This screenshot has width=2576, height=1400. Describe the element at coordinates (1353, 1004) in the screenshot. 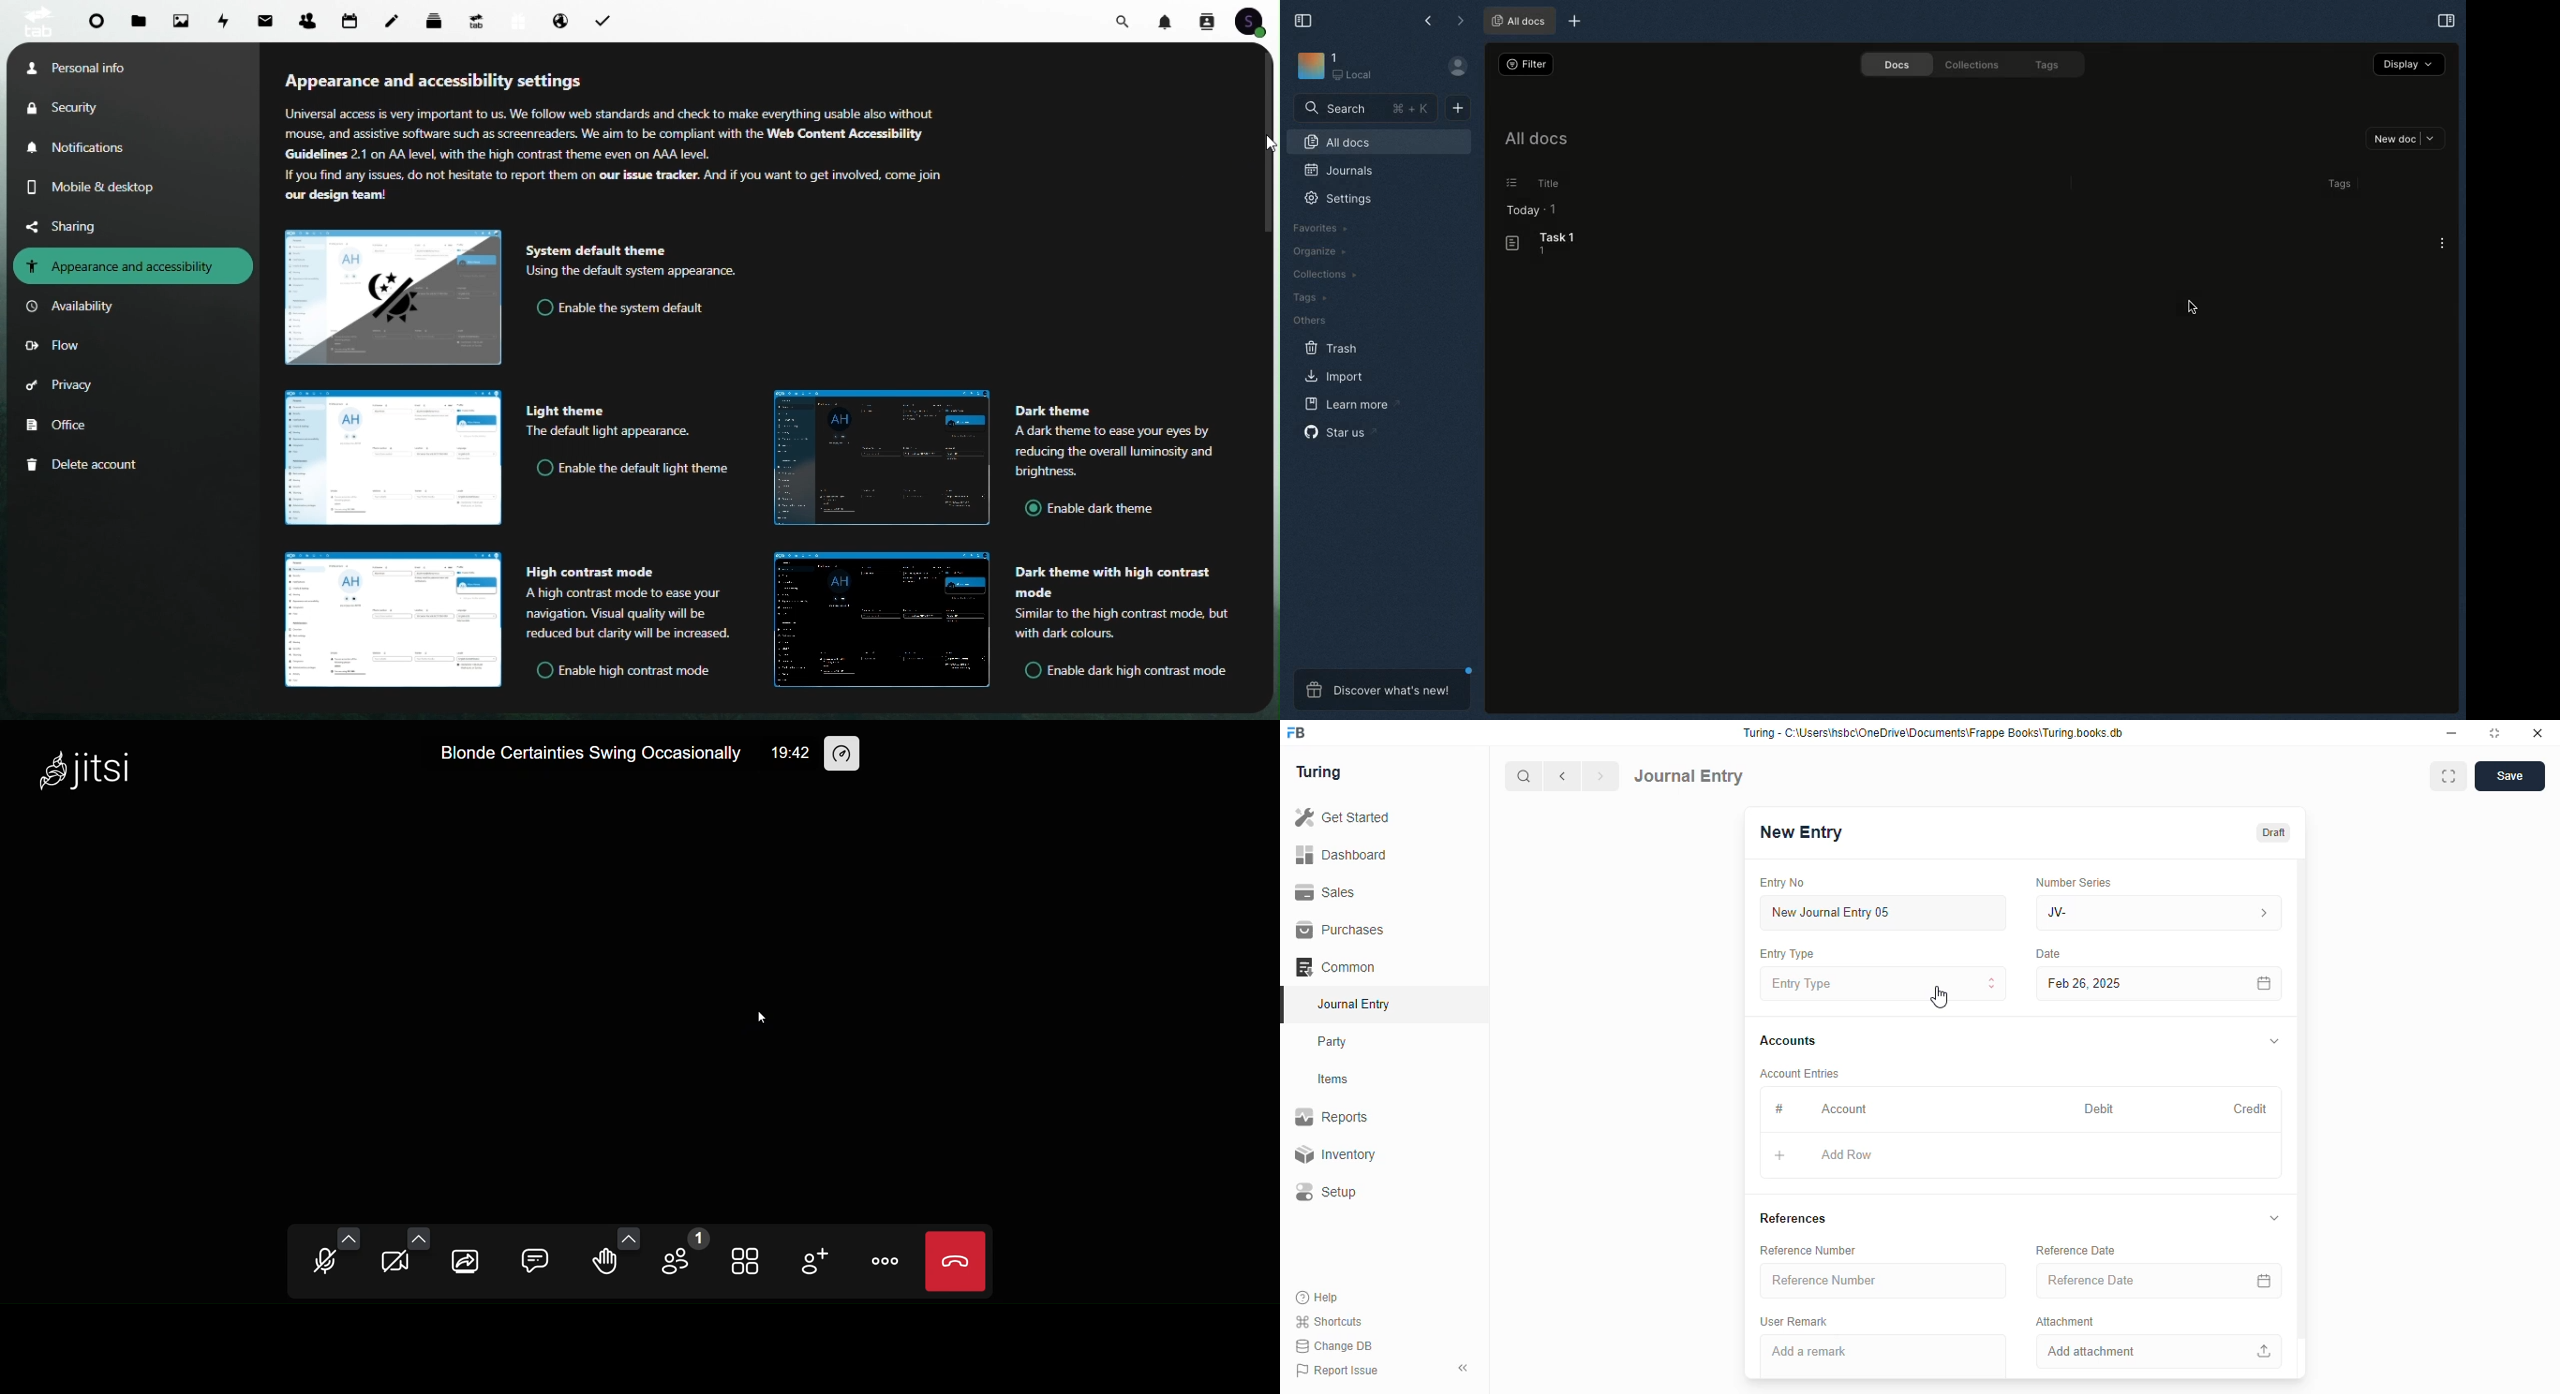

I see `journal entry` at that location.